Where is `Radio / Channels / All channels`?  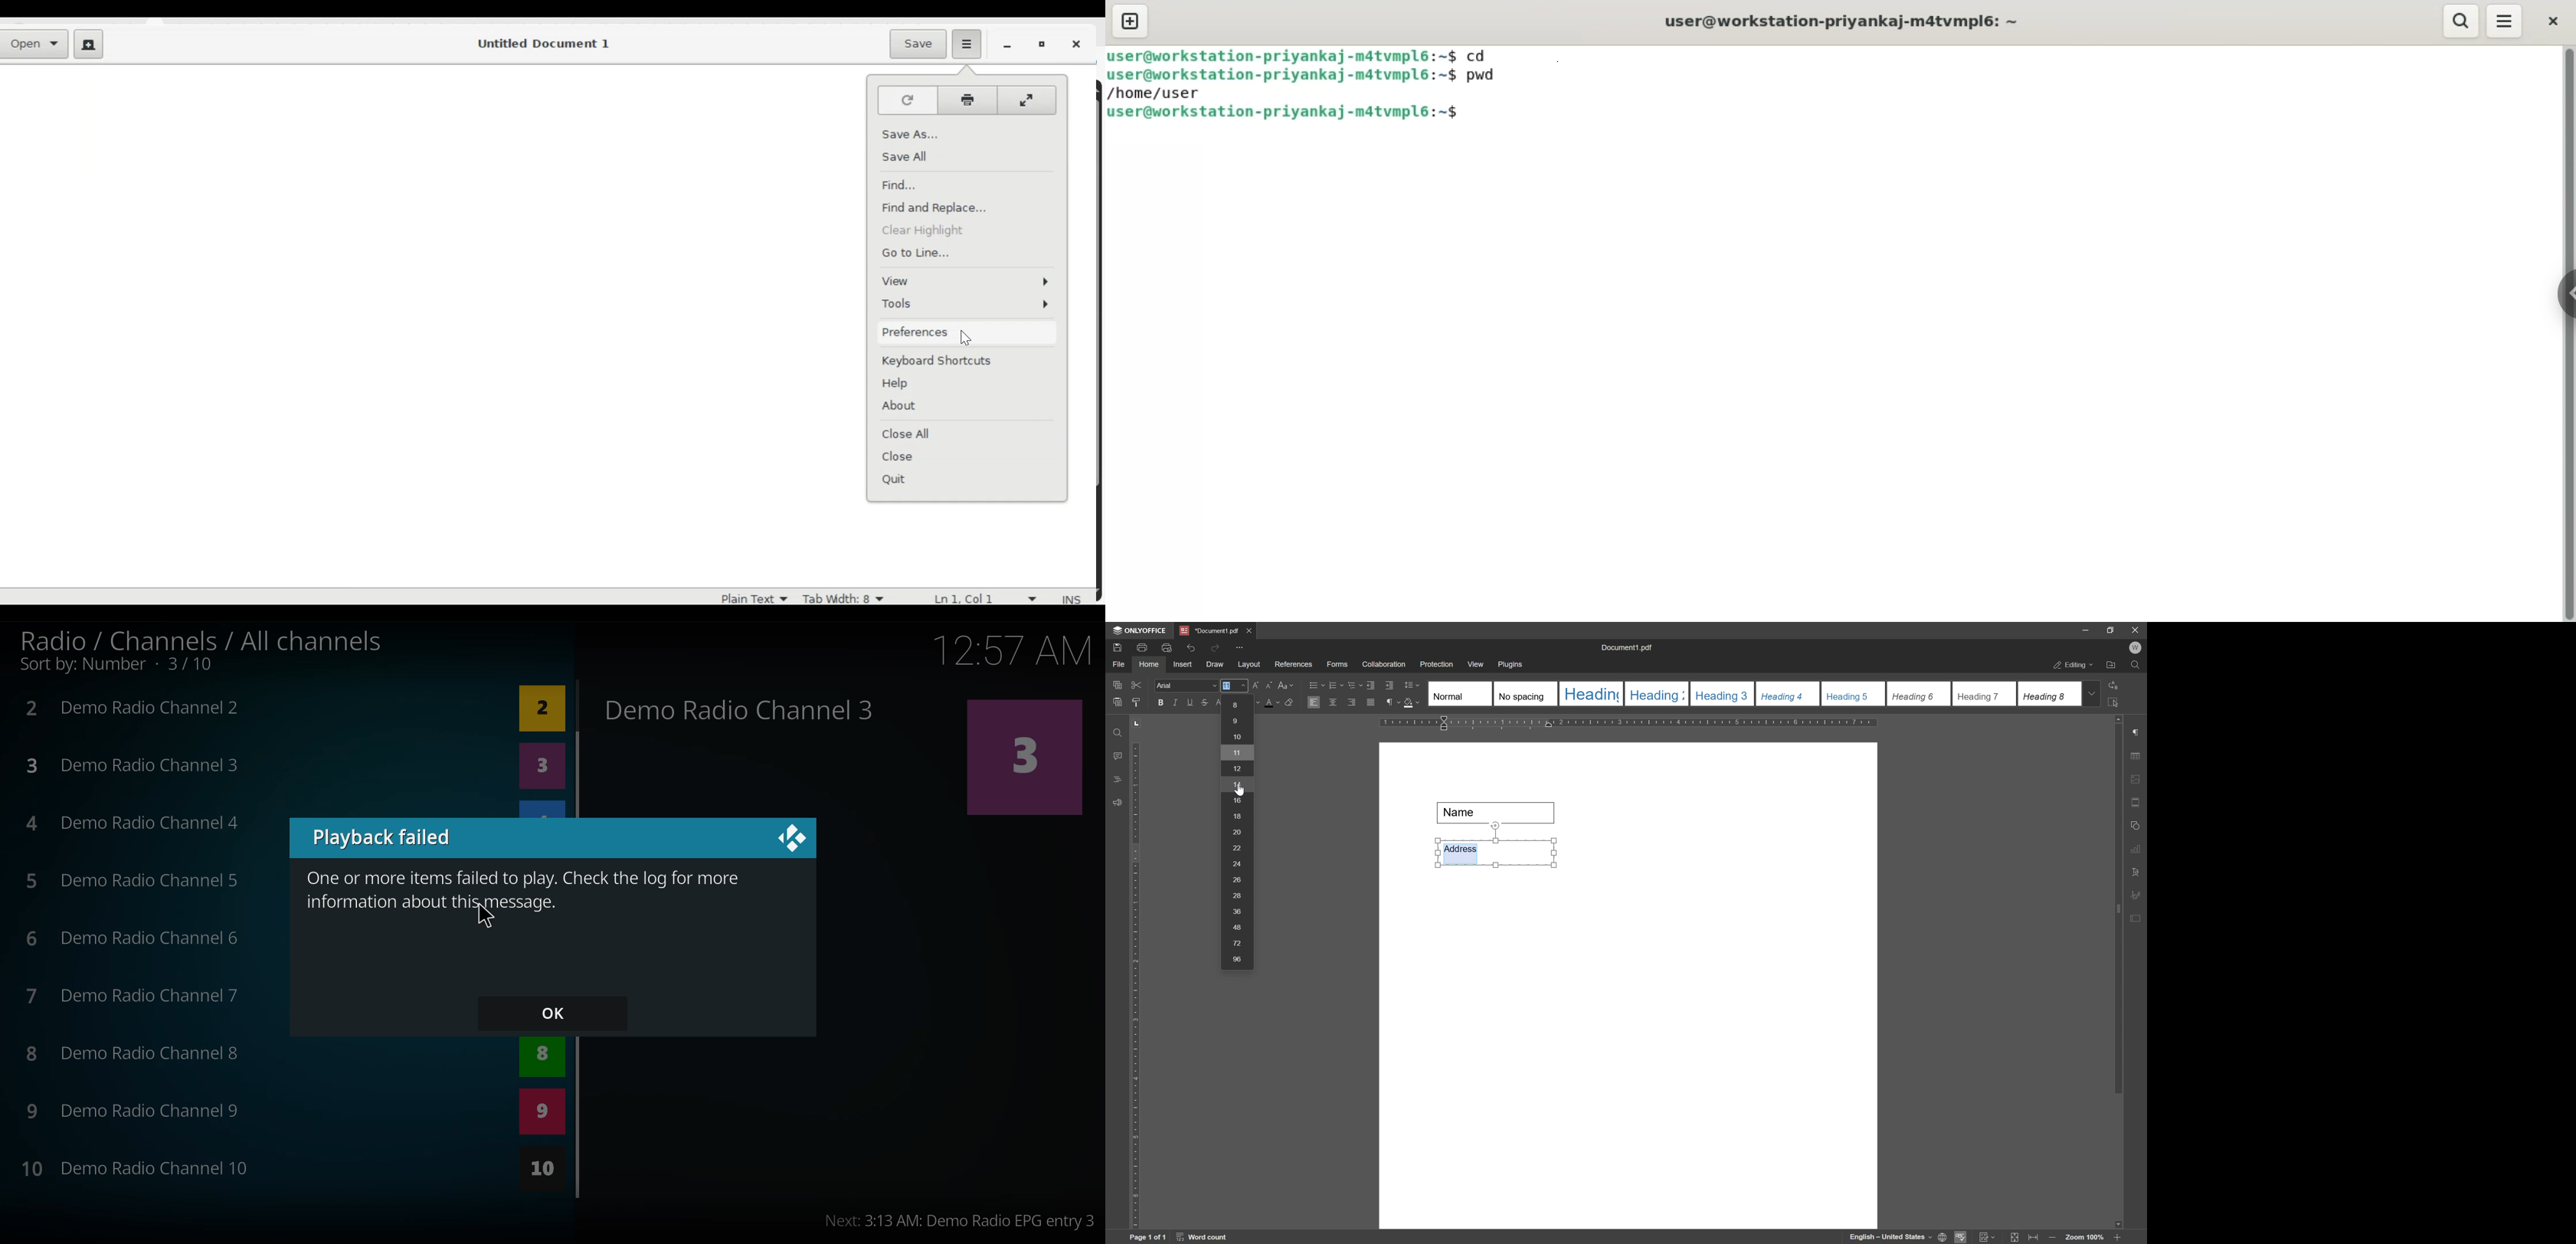 Radio / Channels / All channels is located at coordinates (201, 639).